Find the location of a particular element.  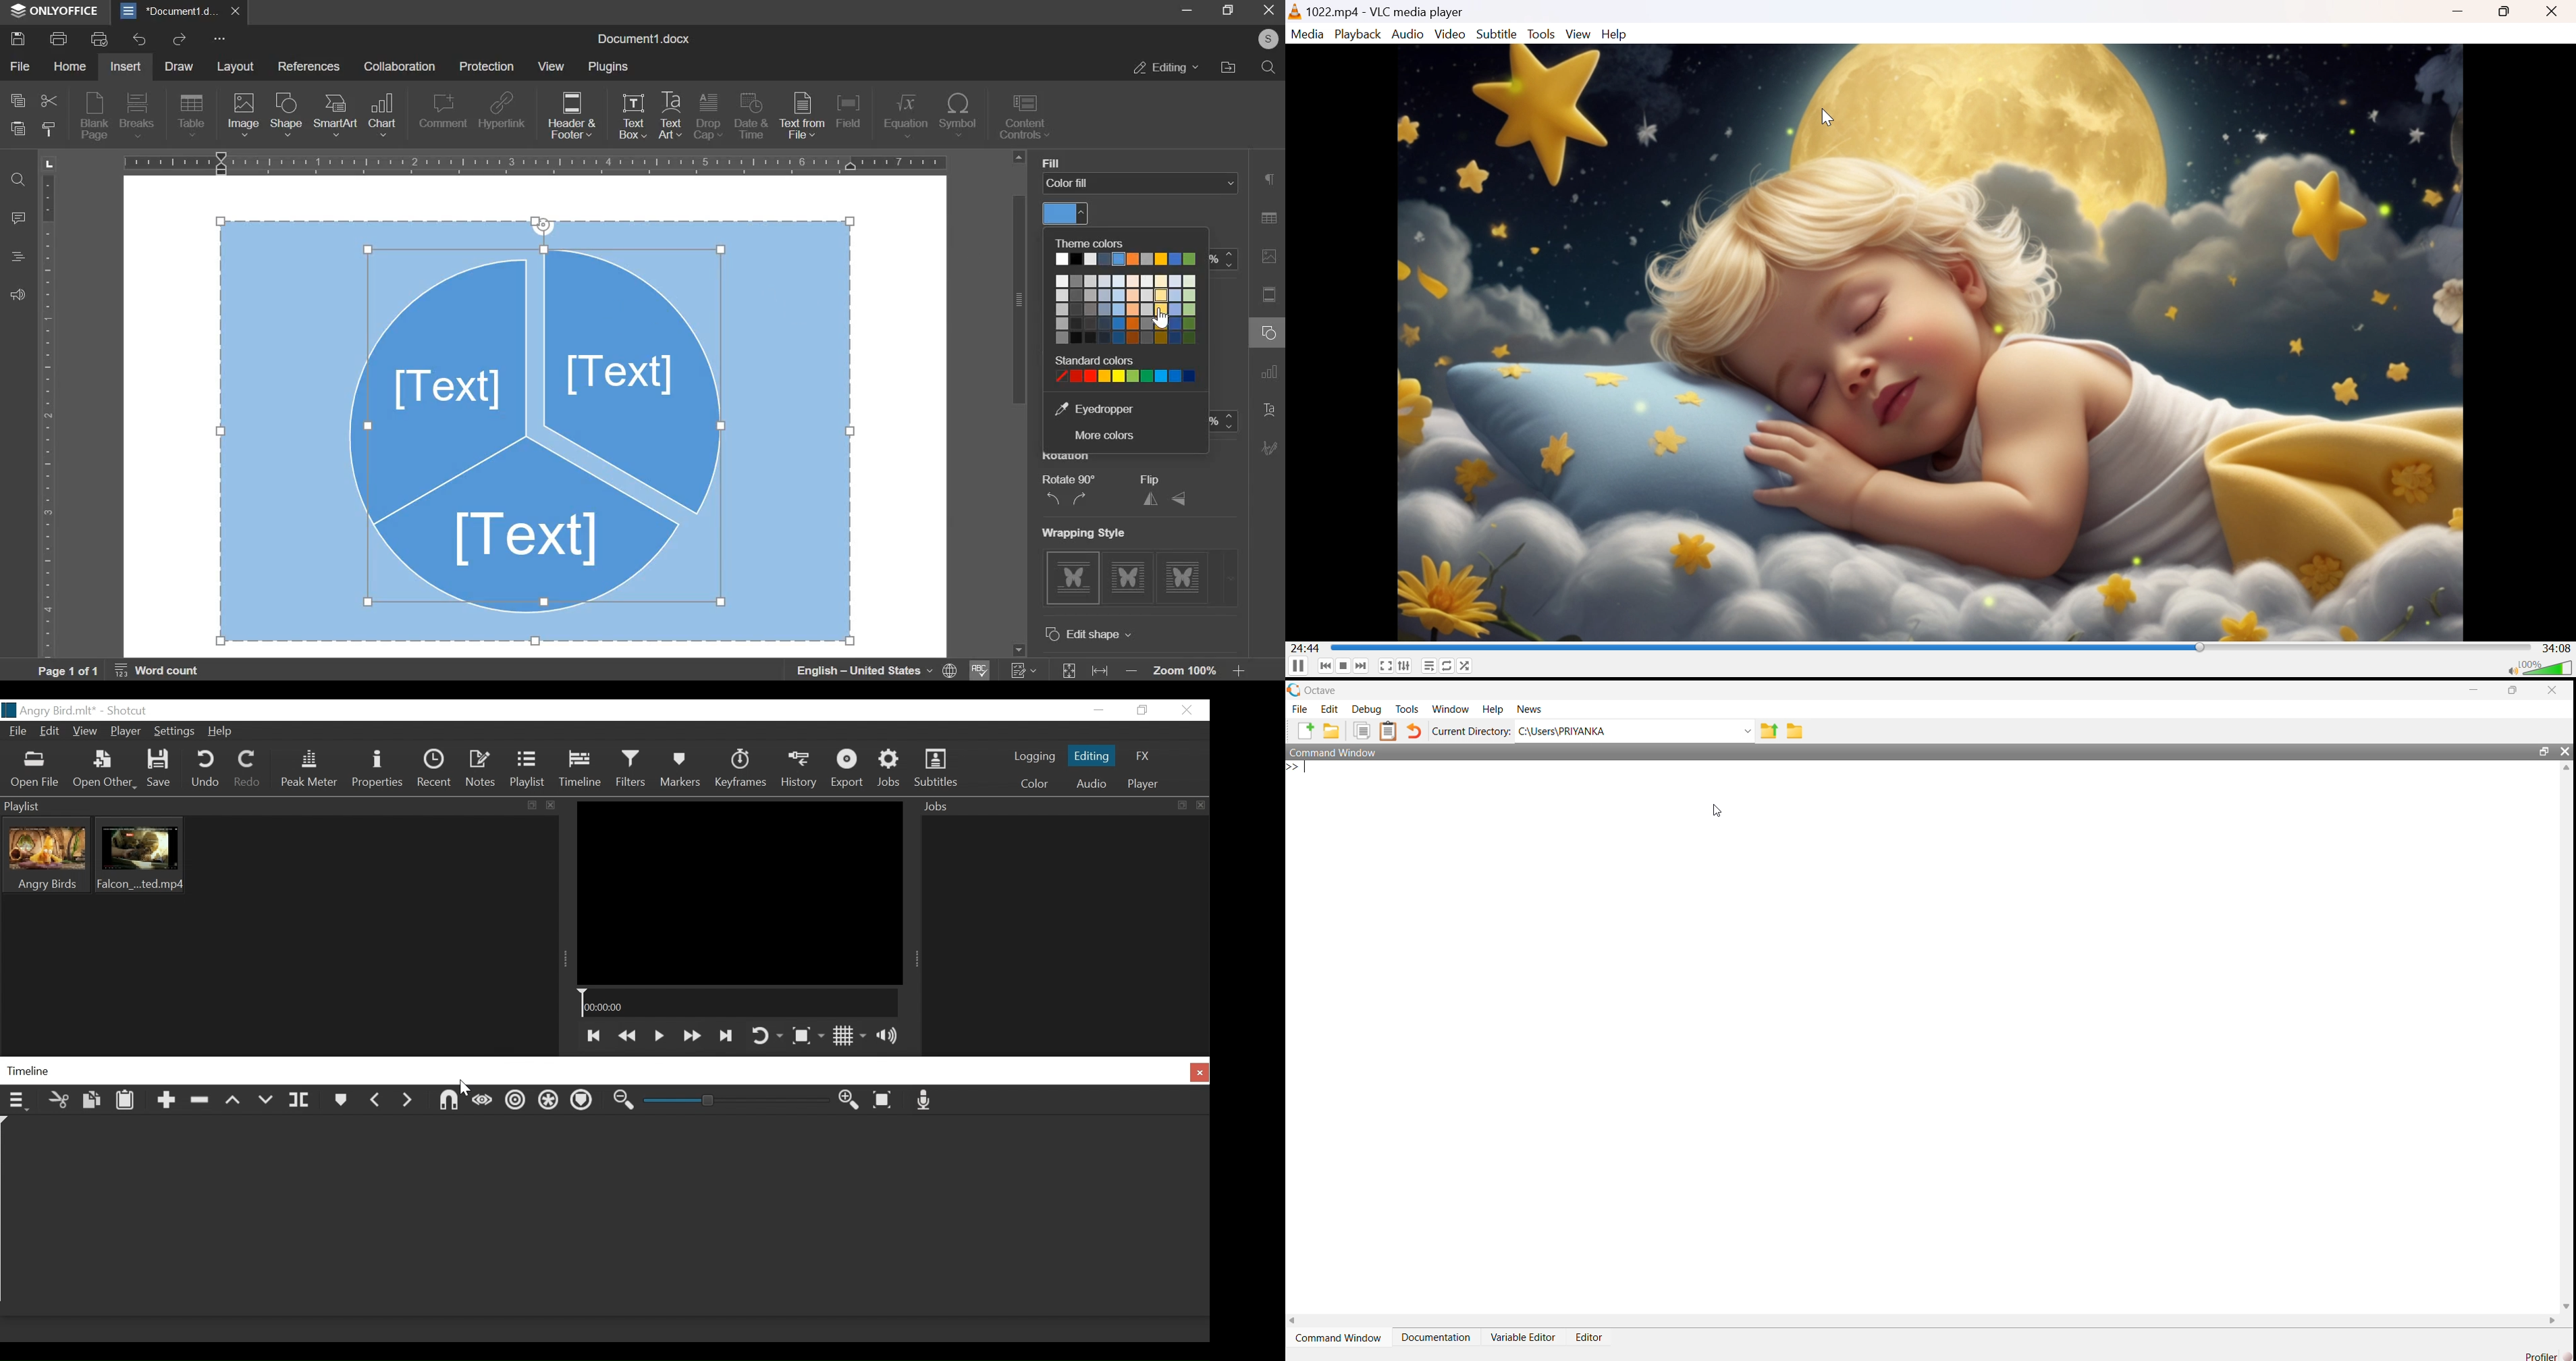

Close is located at coordinates (2552, 12).